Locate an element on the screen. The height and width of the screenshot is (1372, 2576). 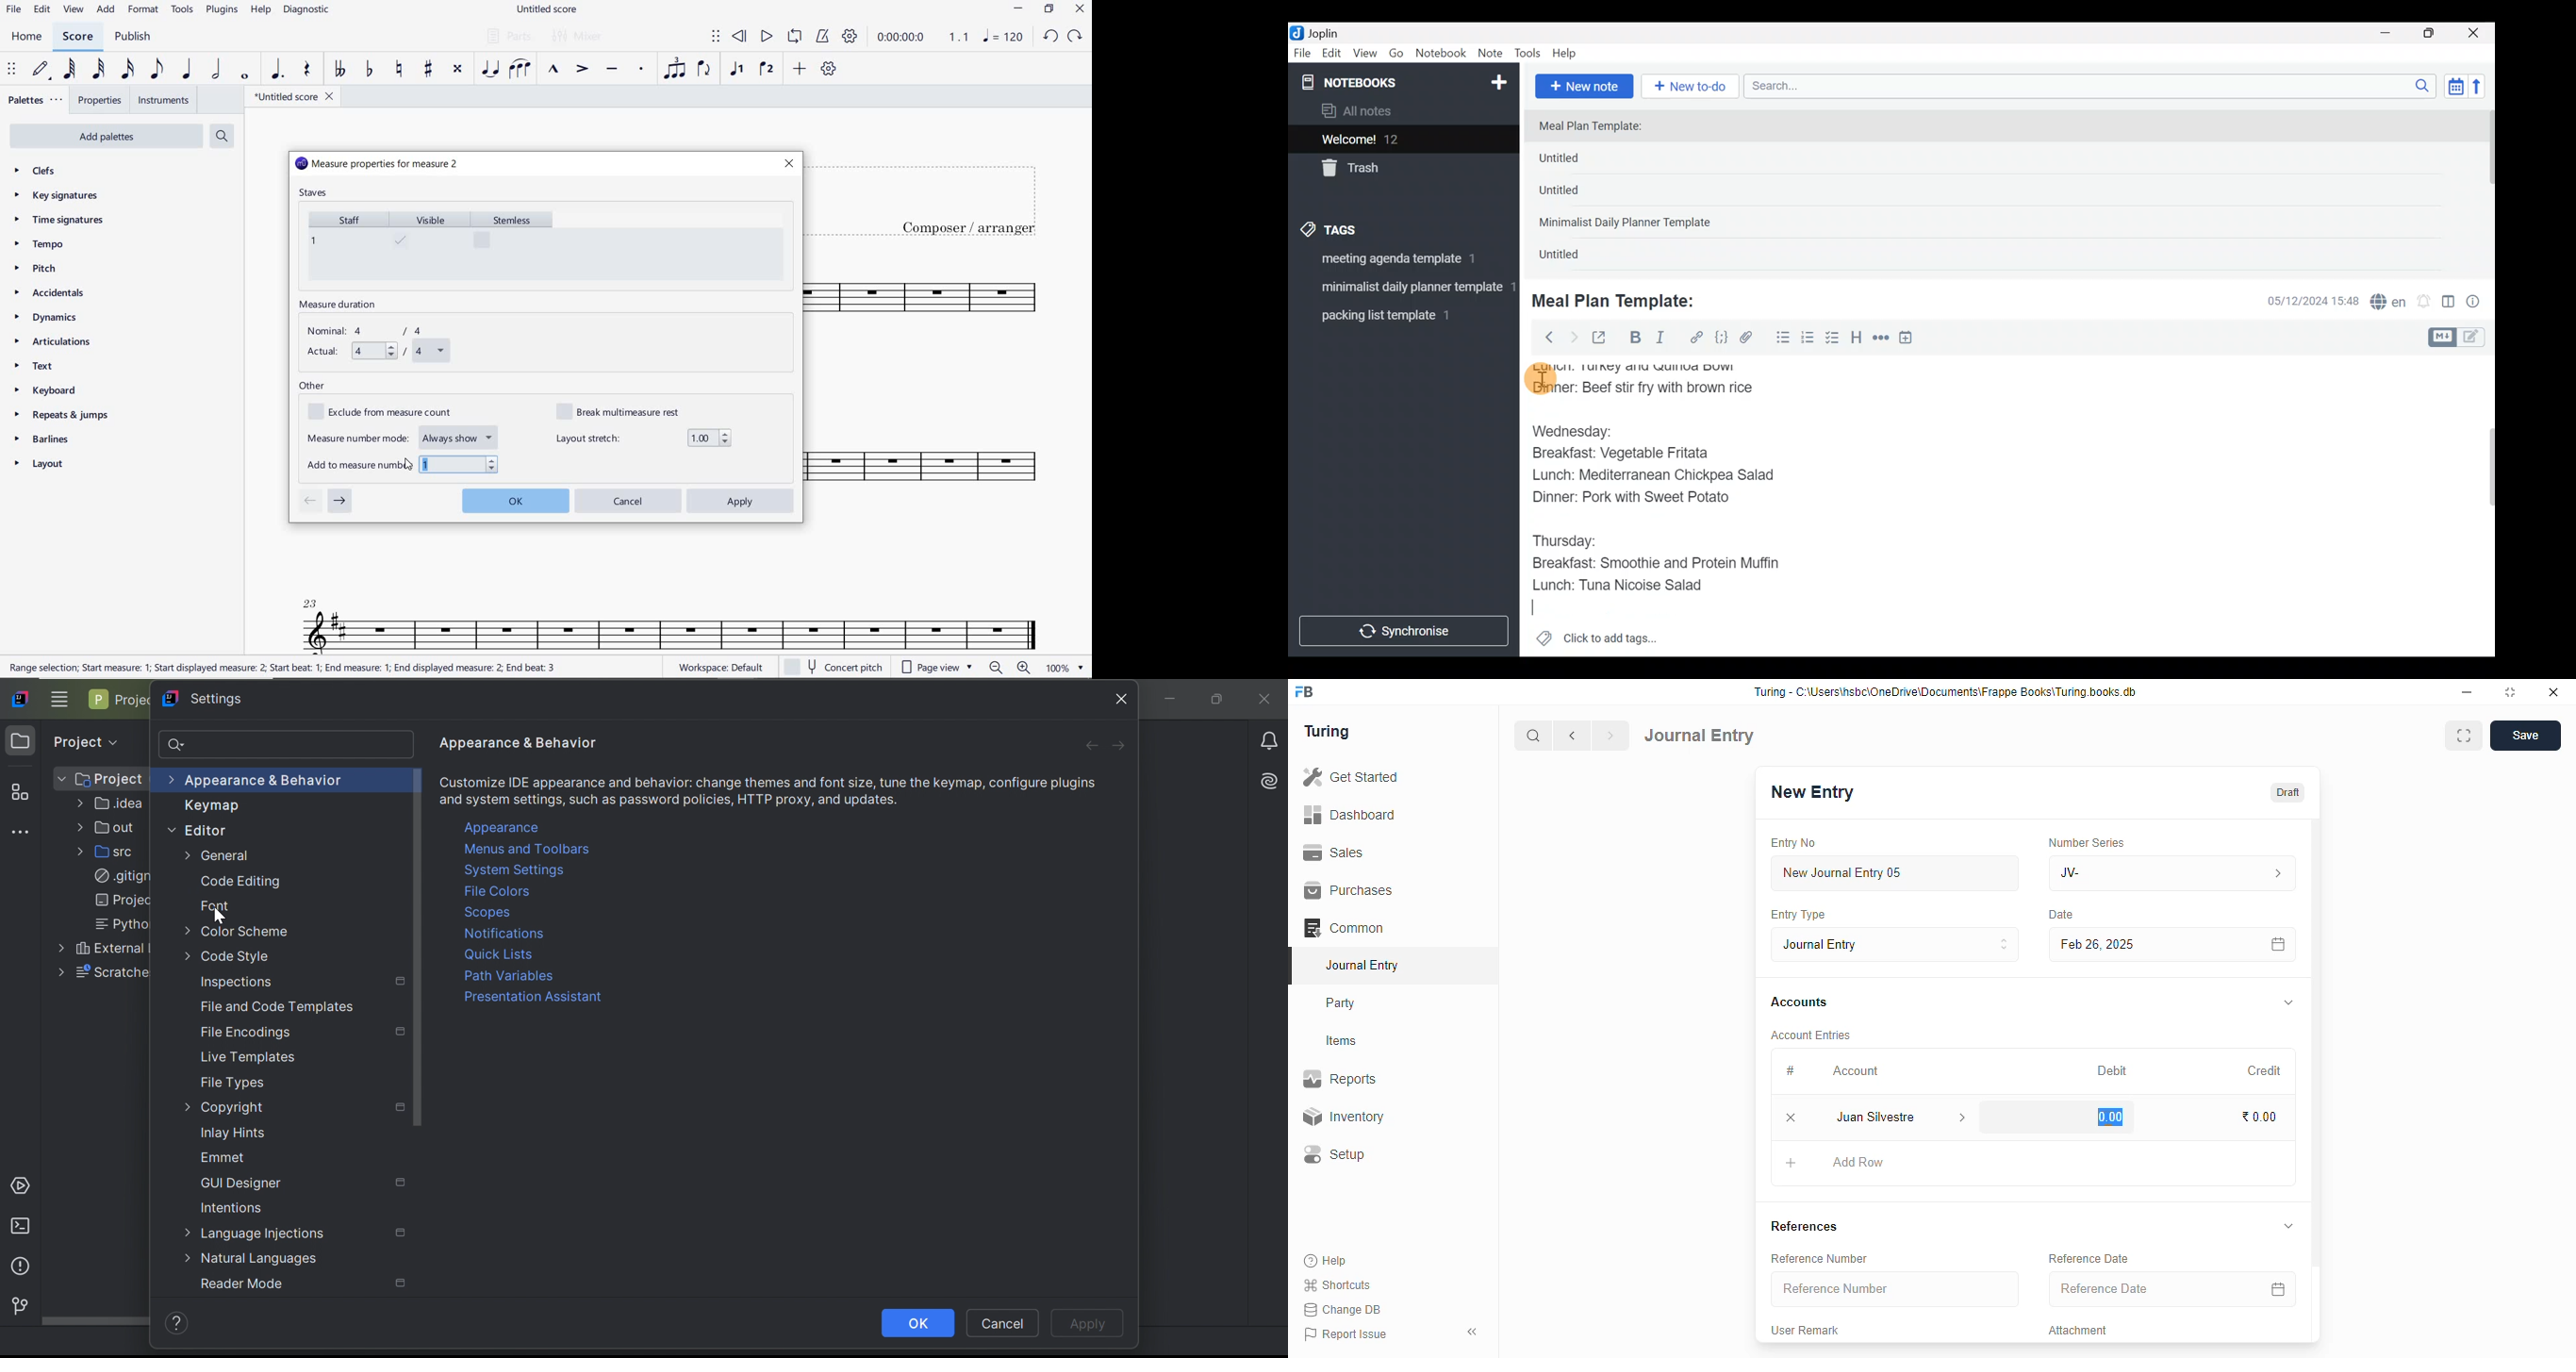
dashboard is located at coordinates (1350, 814).